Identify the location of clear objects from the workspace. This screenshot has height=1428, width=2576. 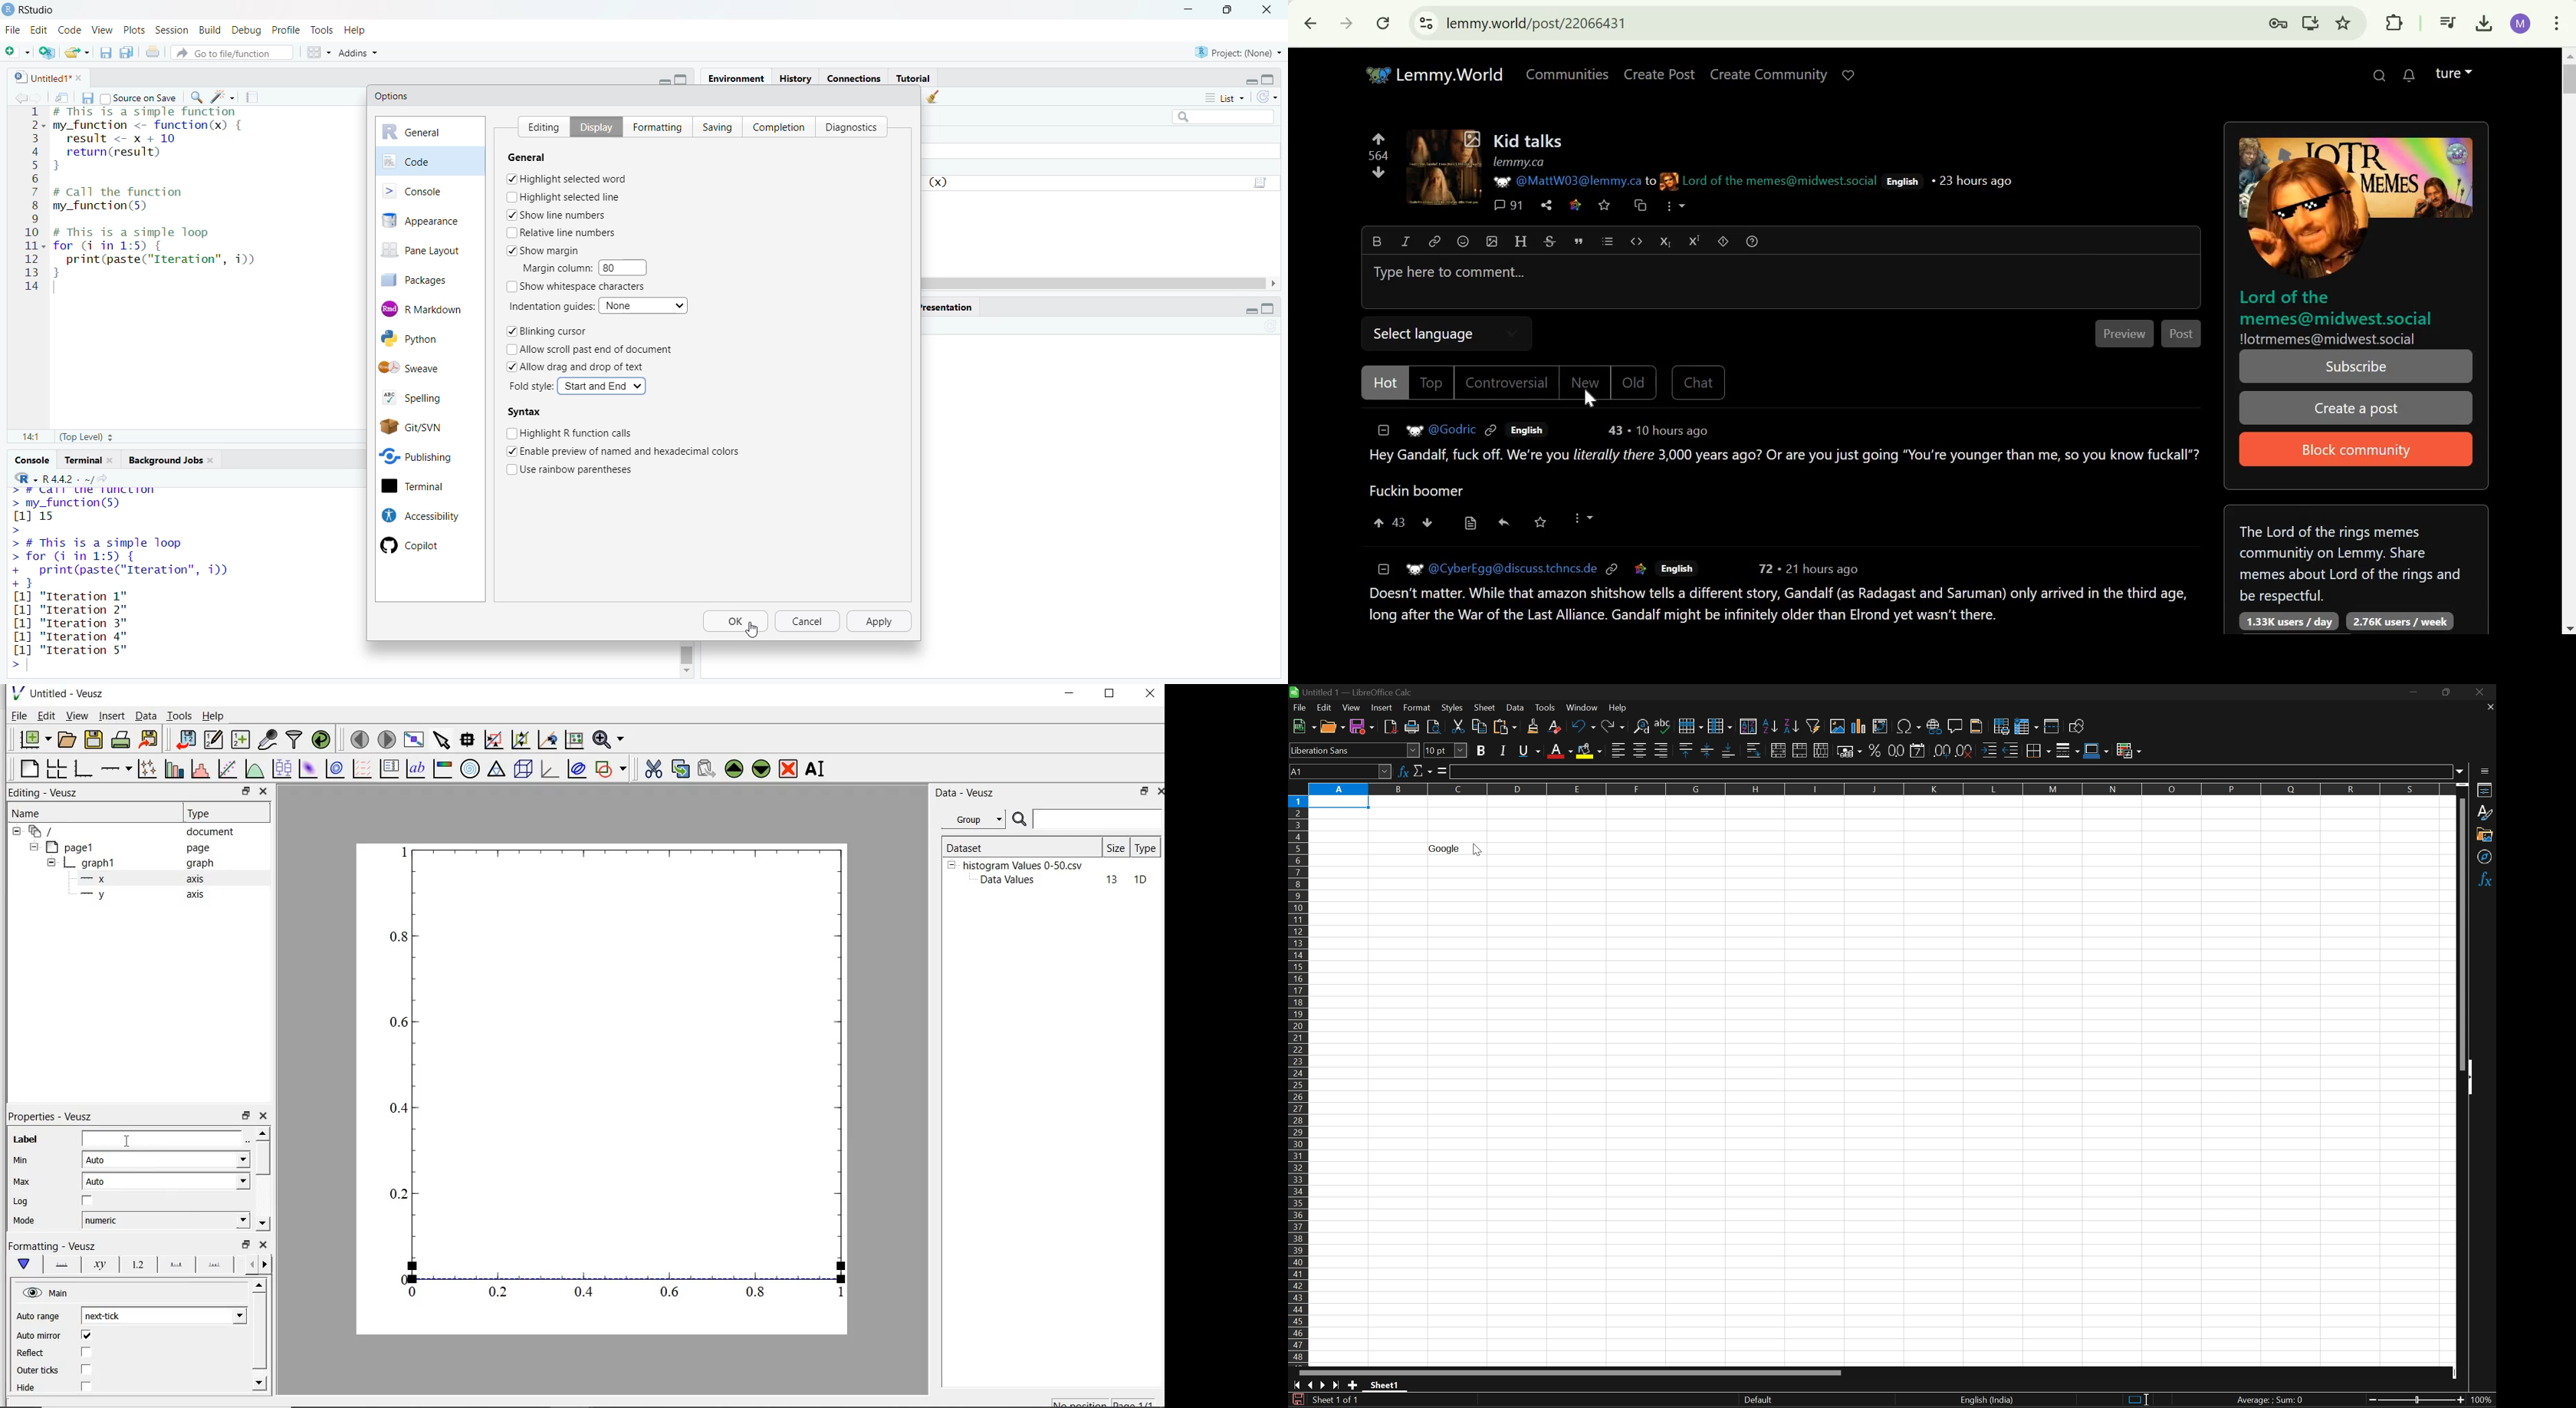
(935, 98).